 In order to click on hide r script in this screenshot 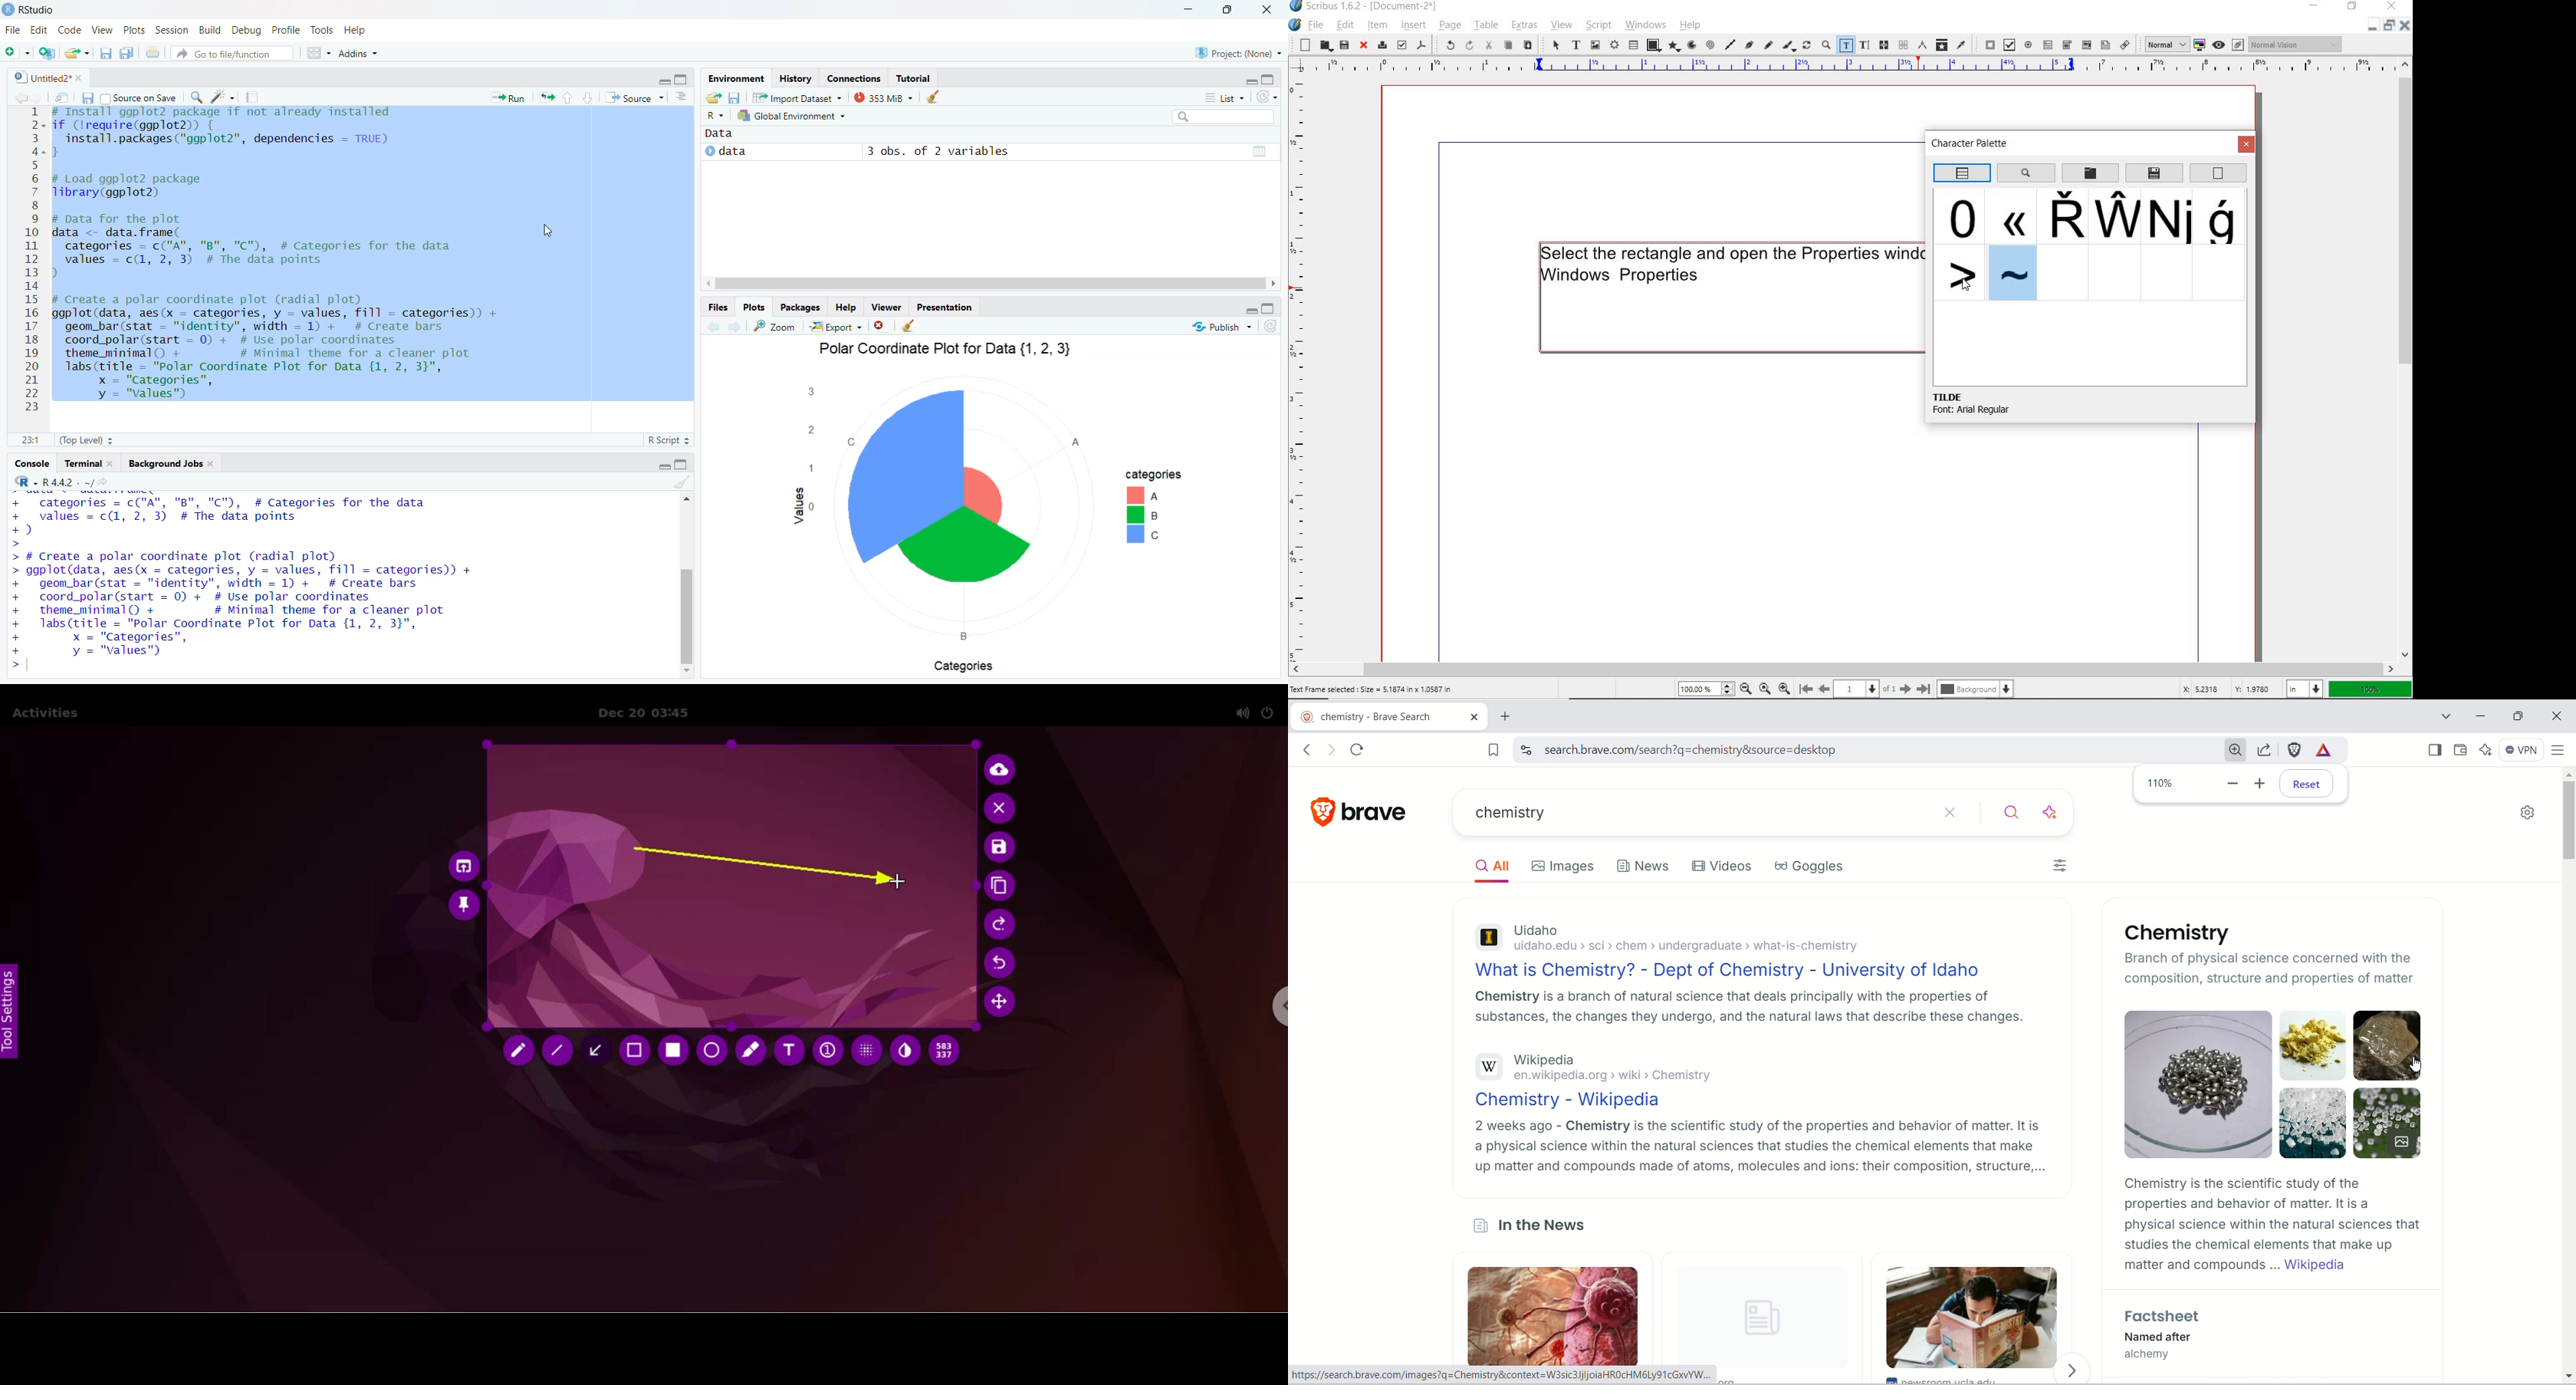, I will do `click(659, 467)`.